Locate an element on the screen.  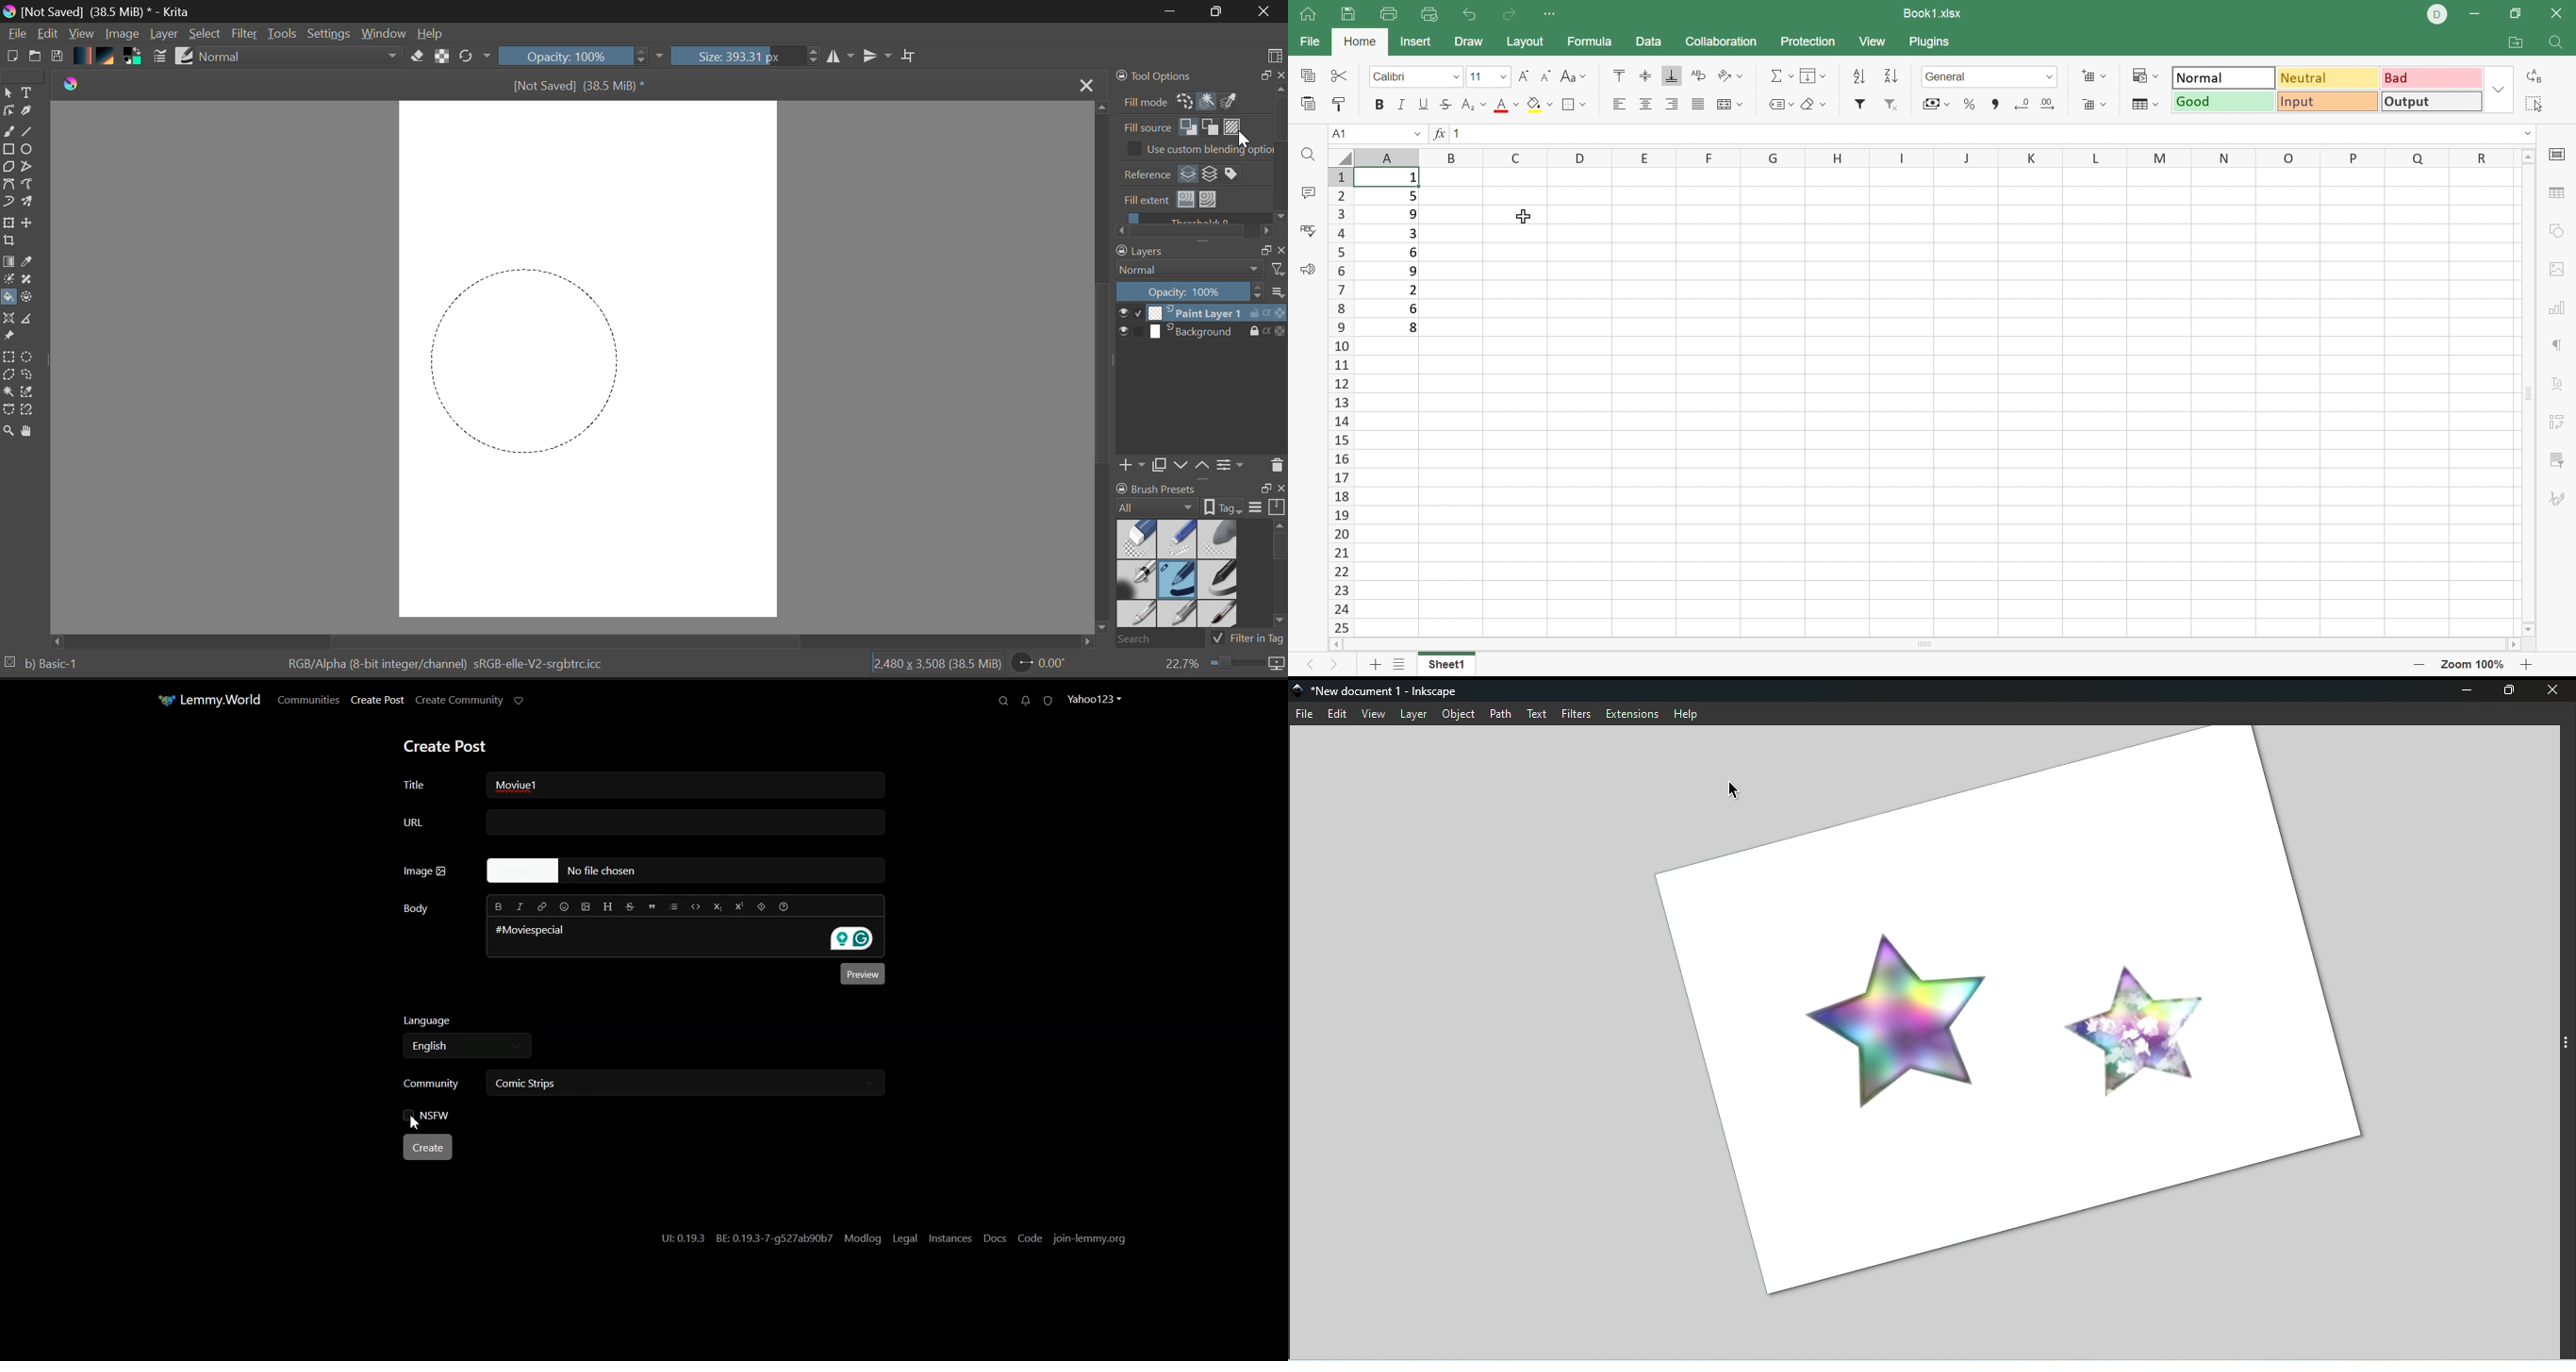
Scroll Left is located at coordinates (1339, 644).